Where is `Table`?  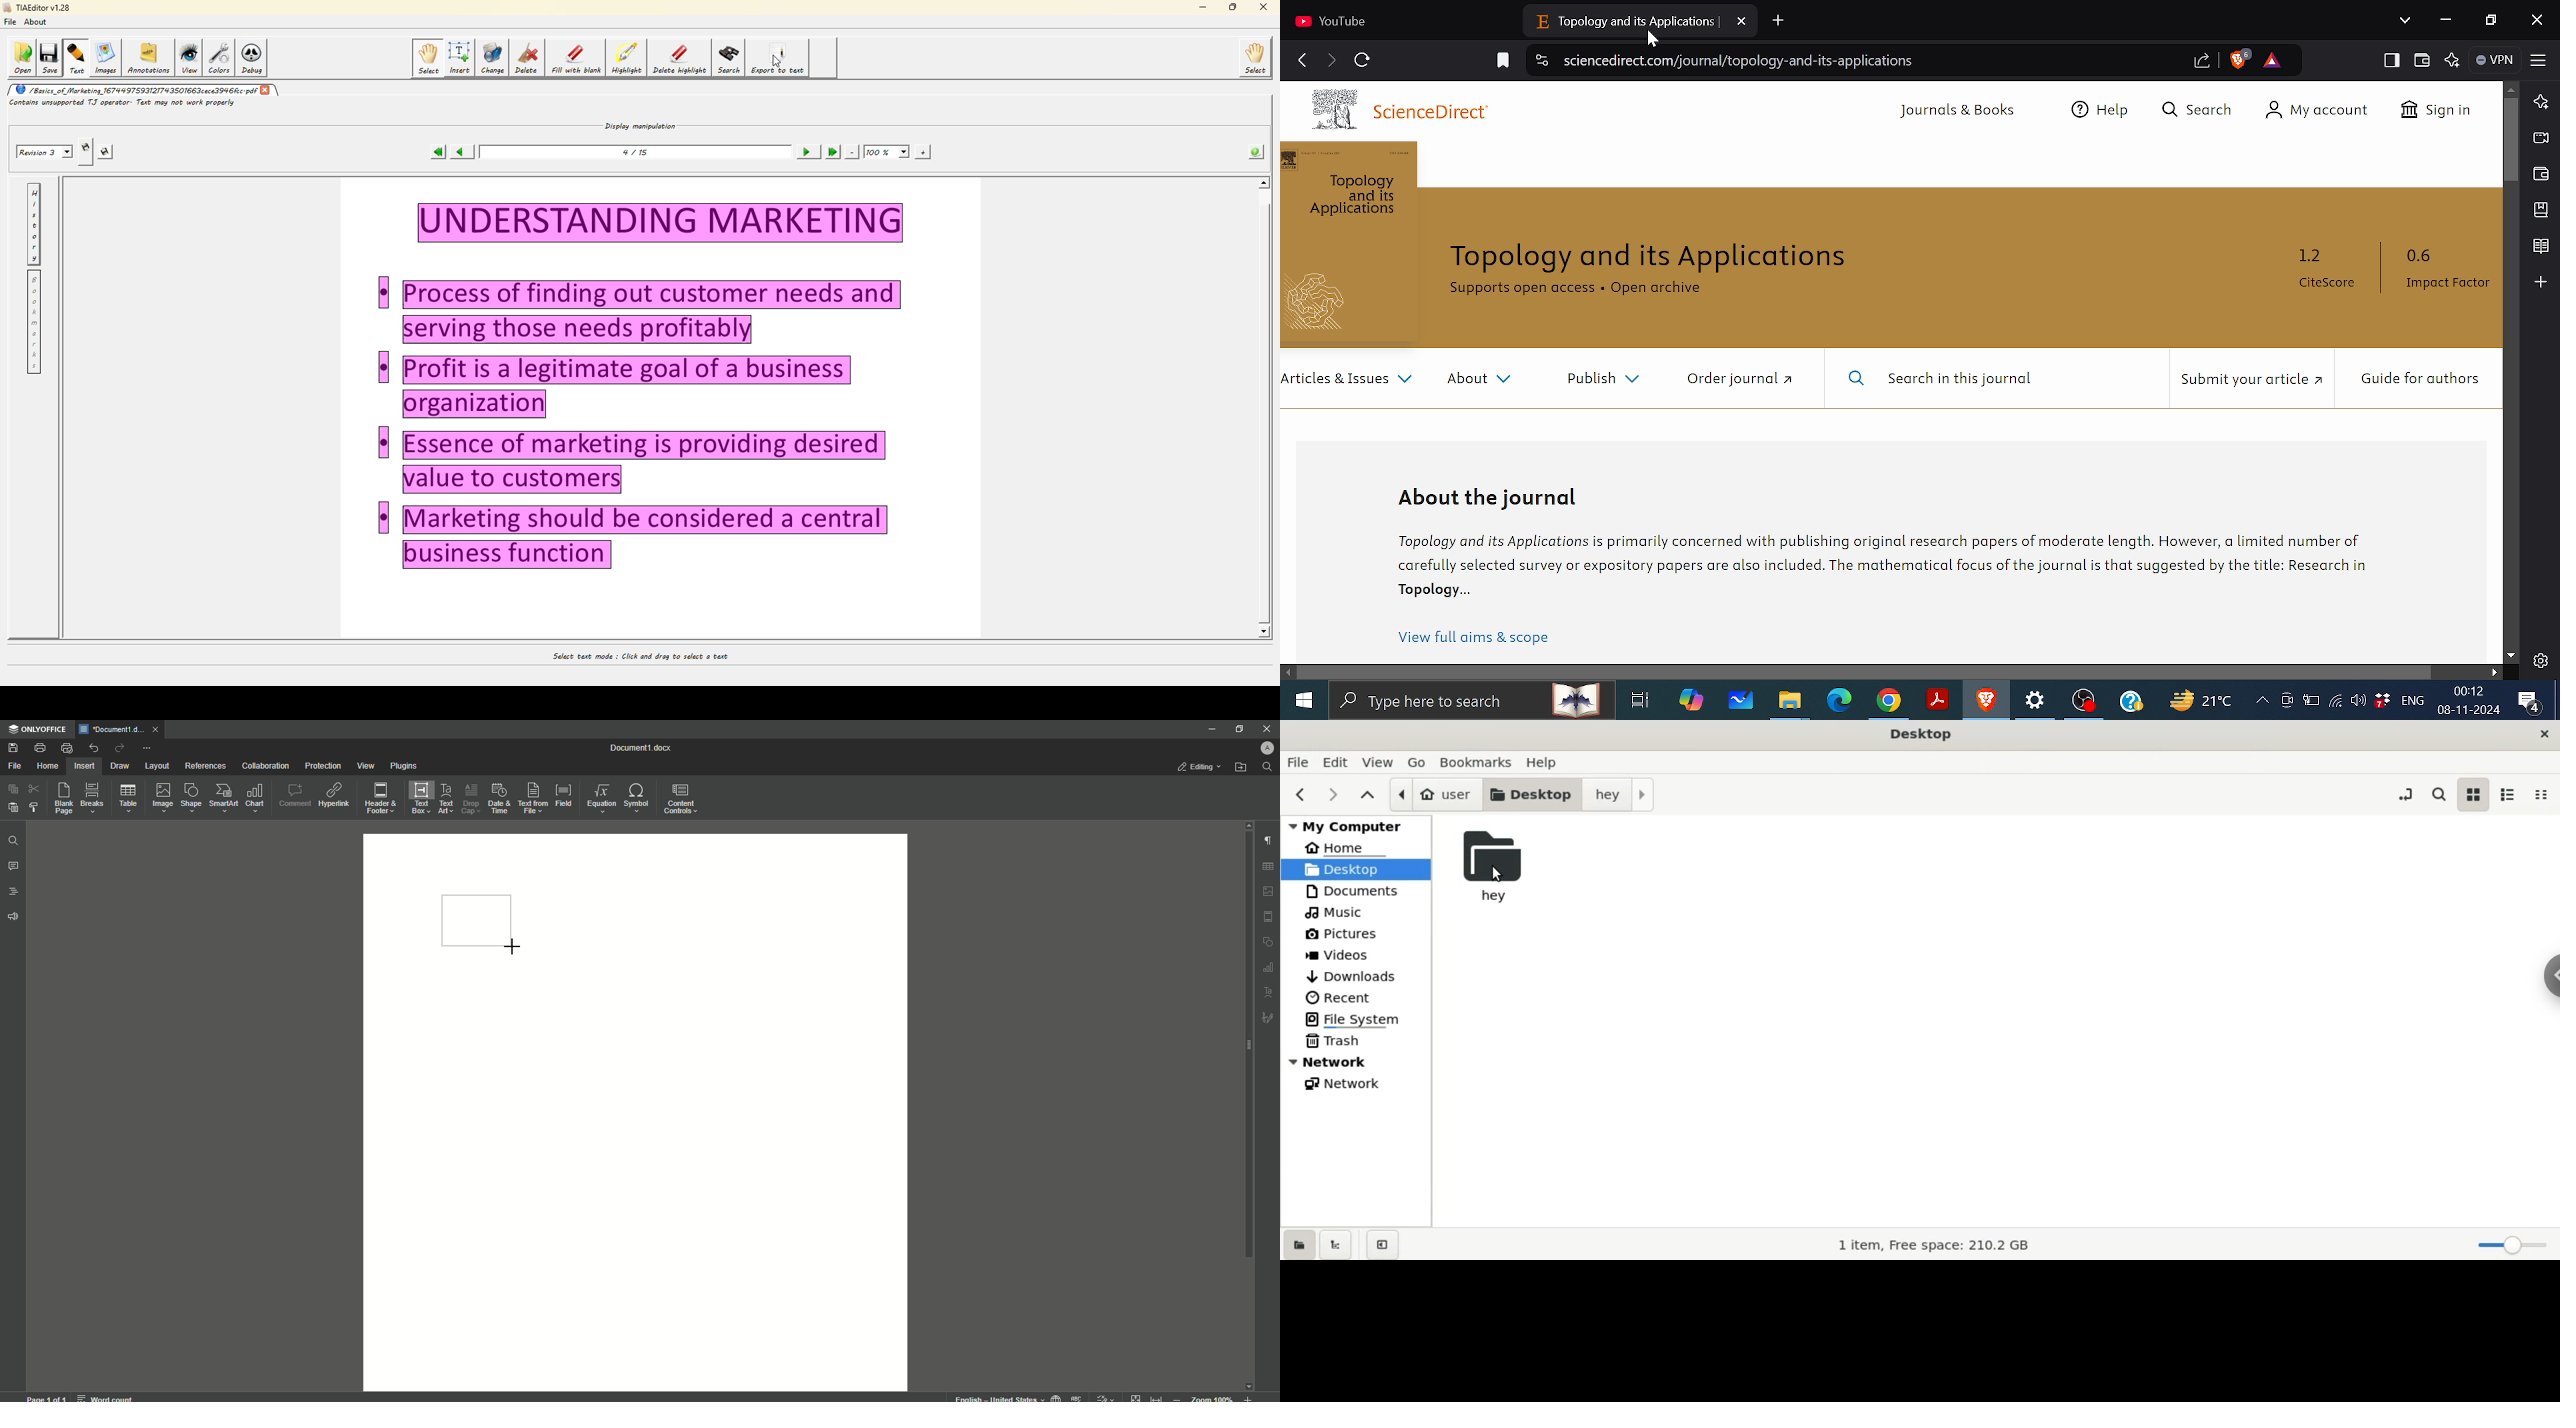 Table is located at coordinates (128, 801).